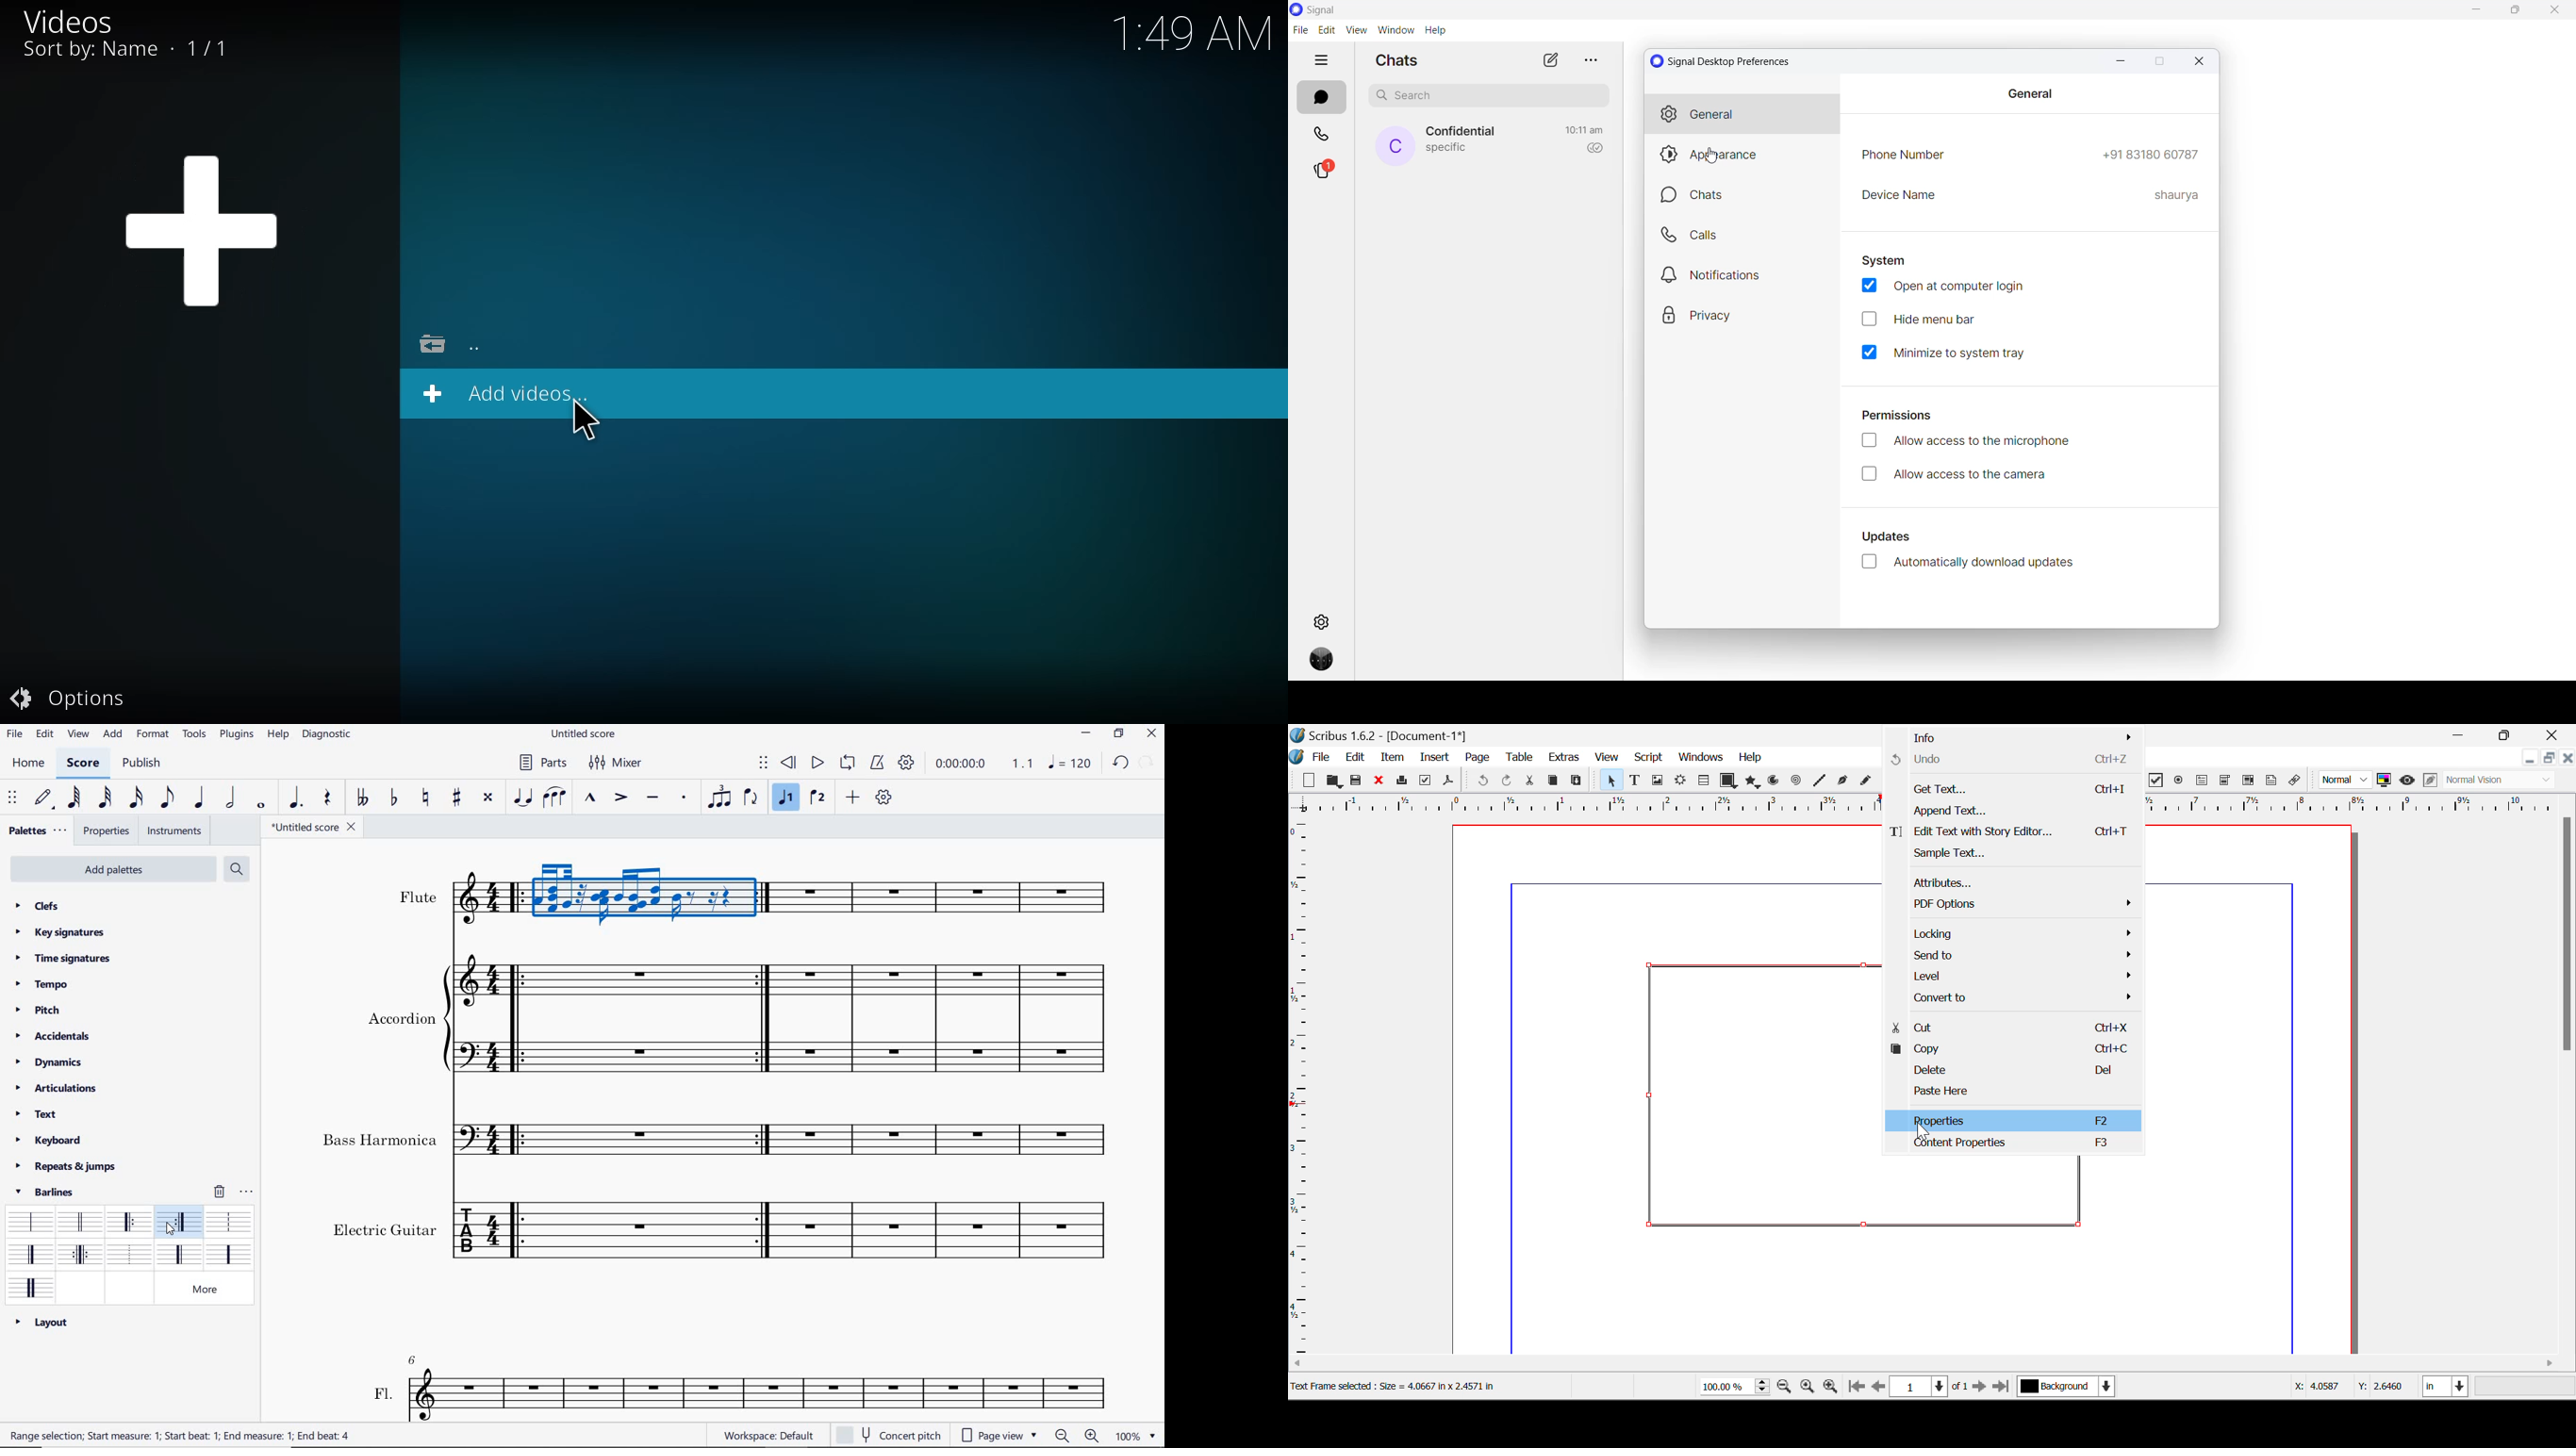  Describe the element at coordinates (2066, 1388) in the screenshot. I see `Background` at that location.